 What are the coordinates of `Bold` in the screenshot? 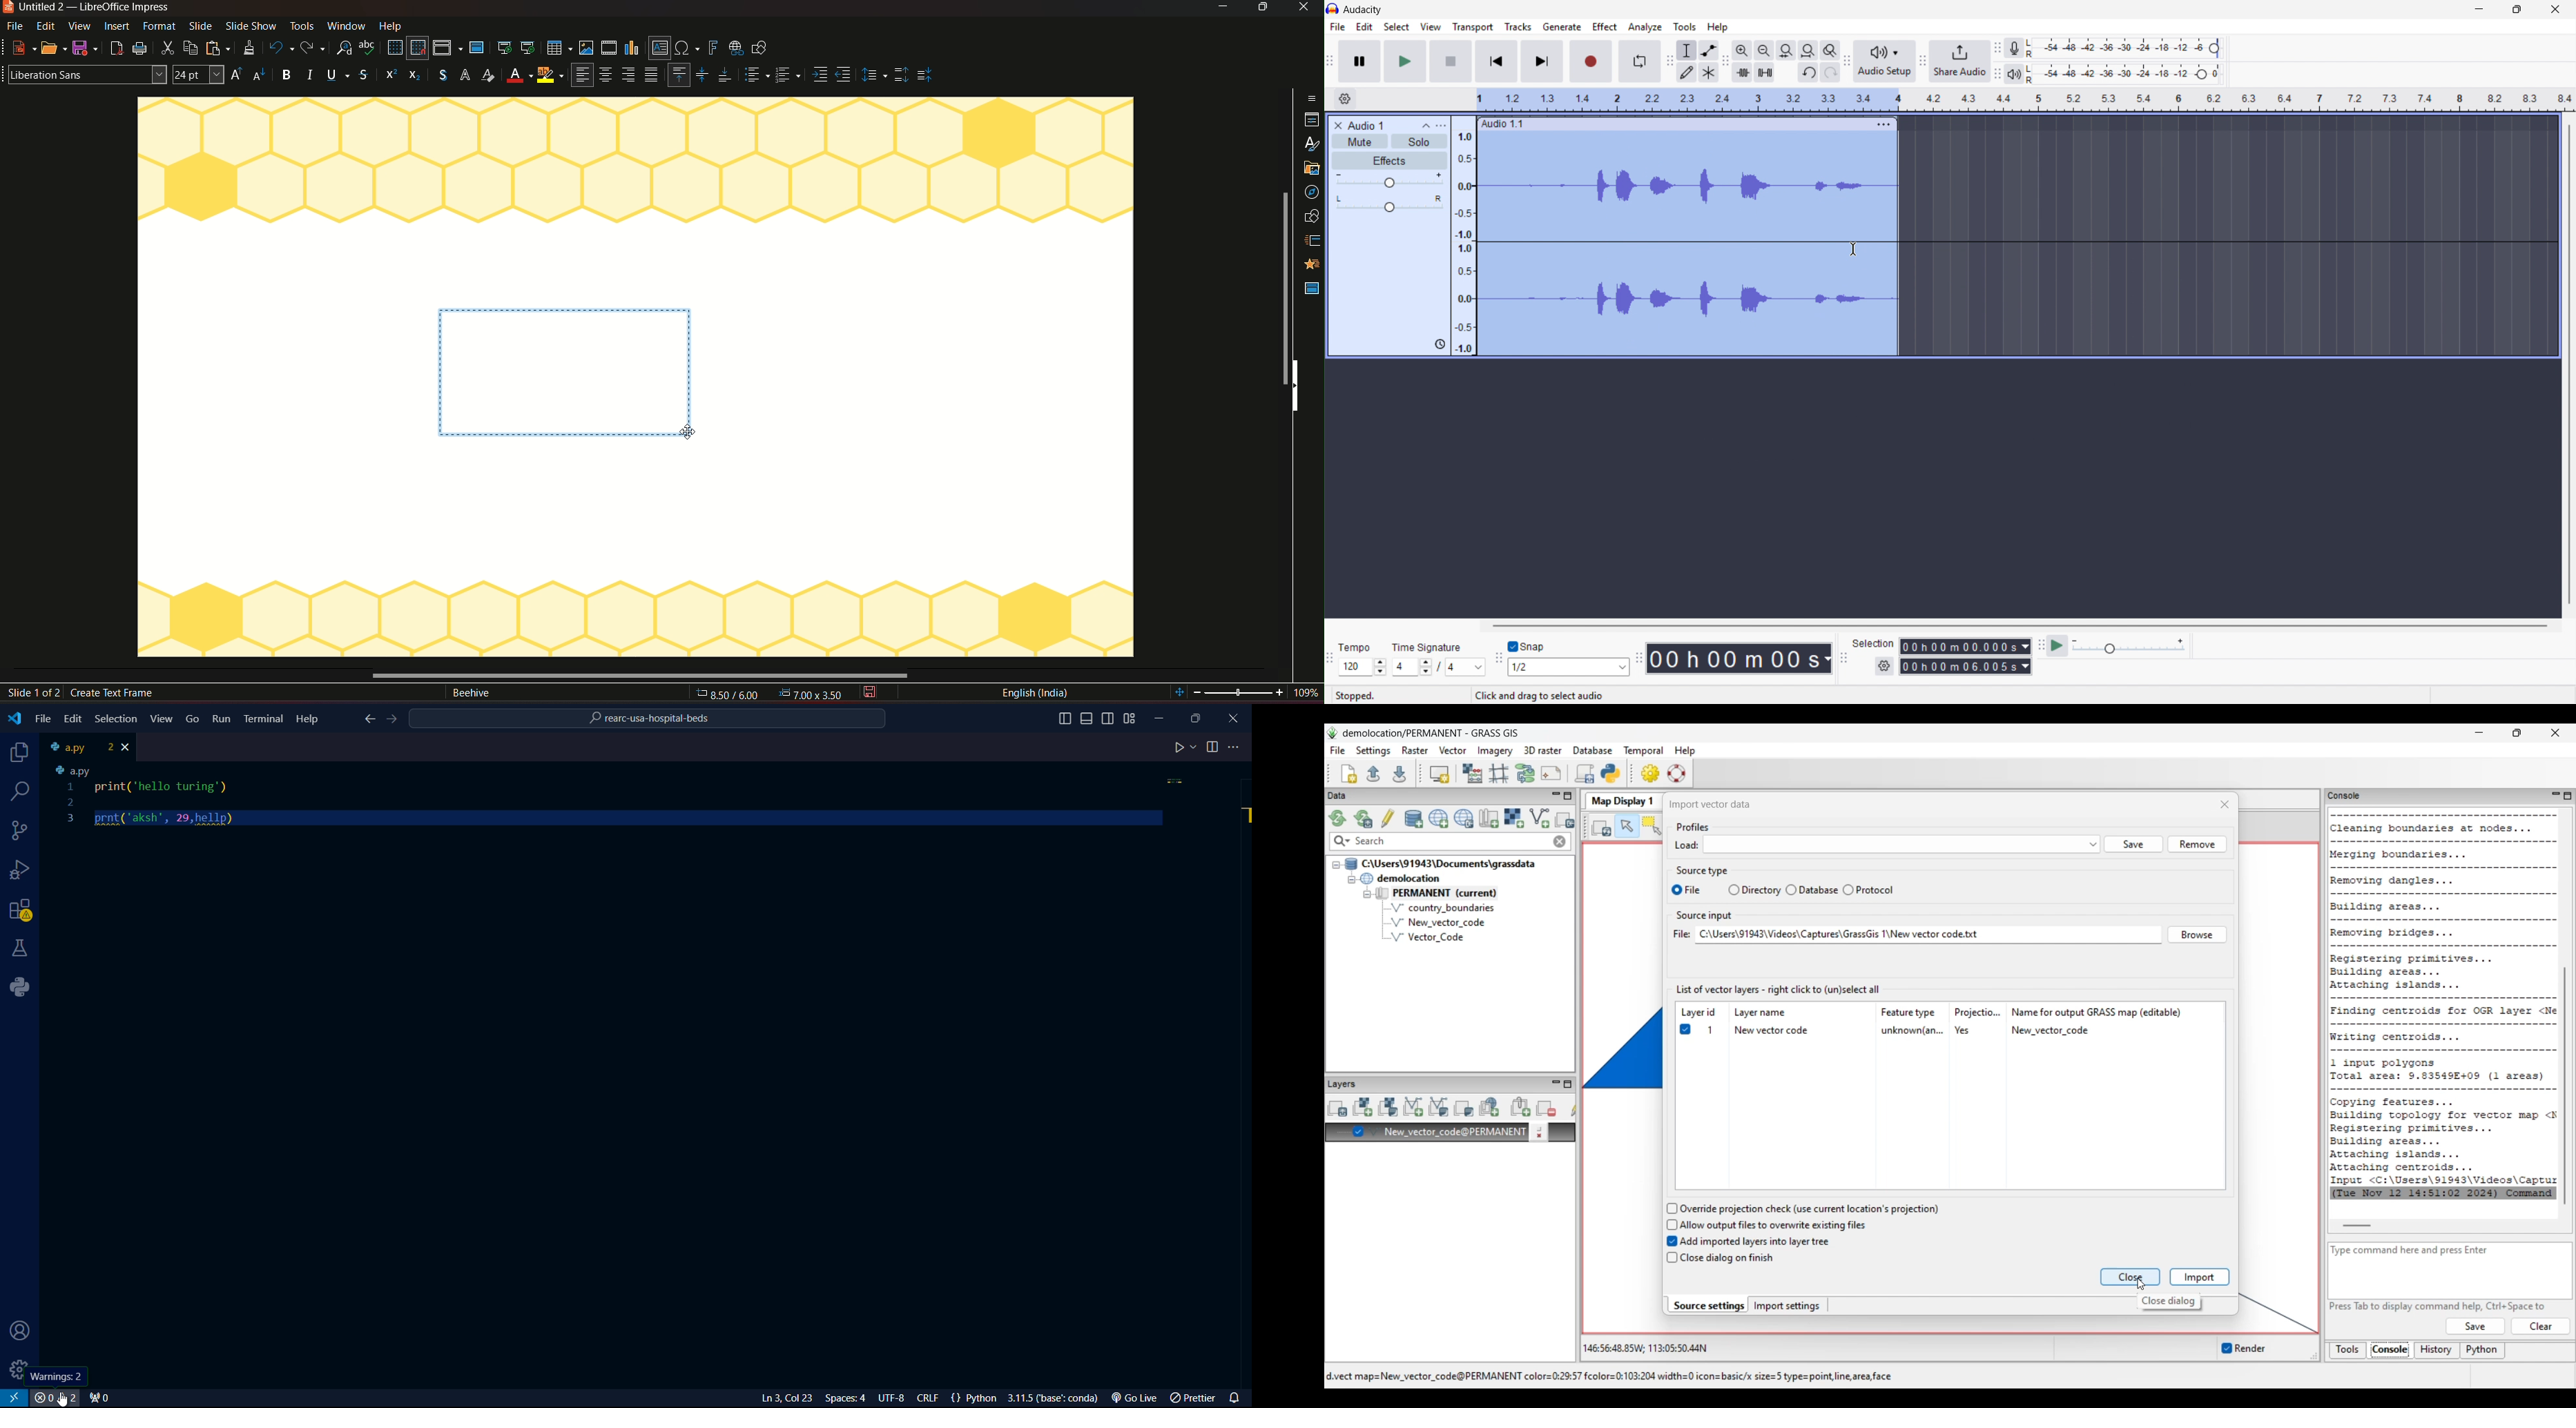 It's located at (287, 75).